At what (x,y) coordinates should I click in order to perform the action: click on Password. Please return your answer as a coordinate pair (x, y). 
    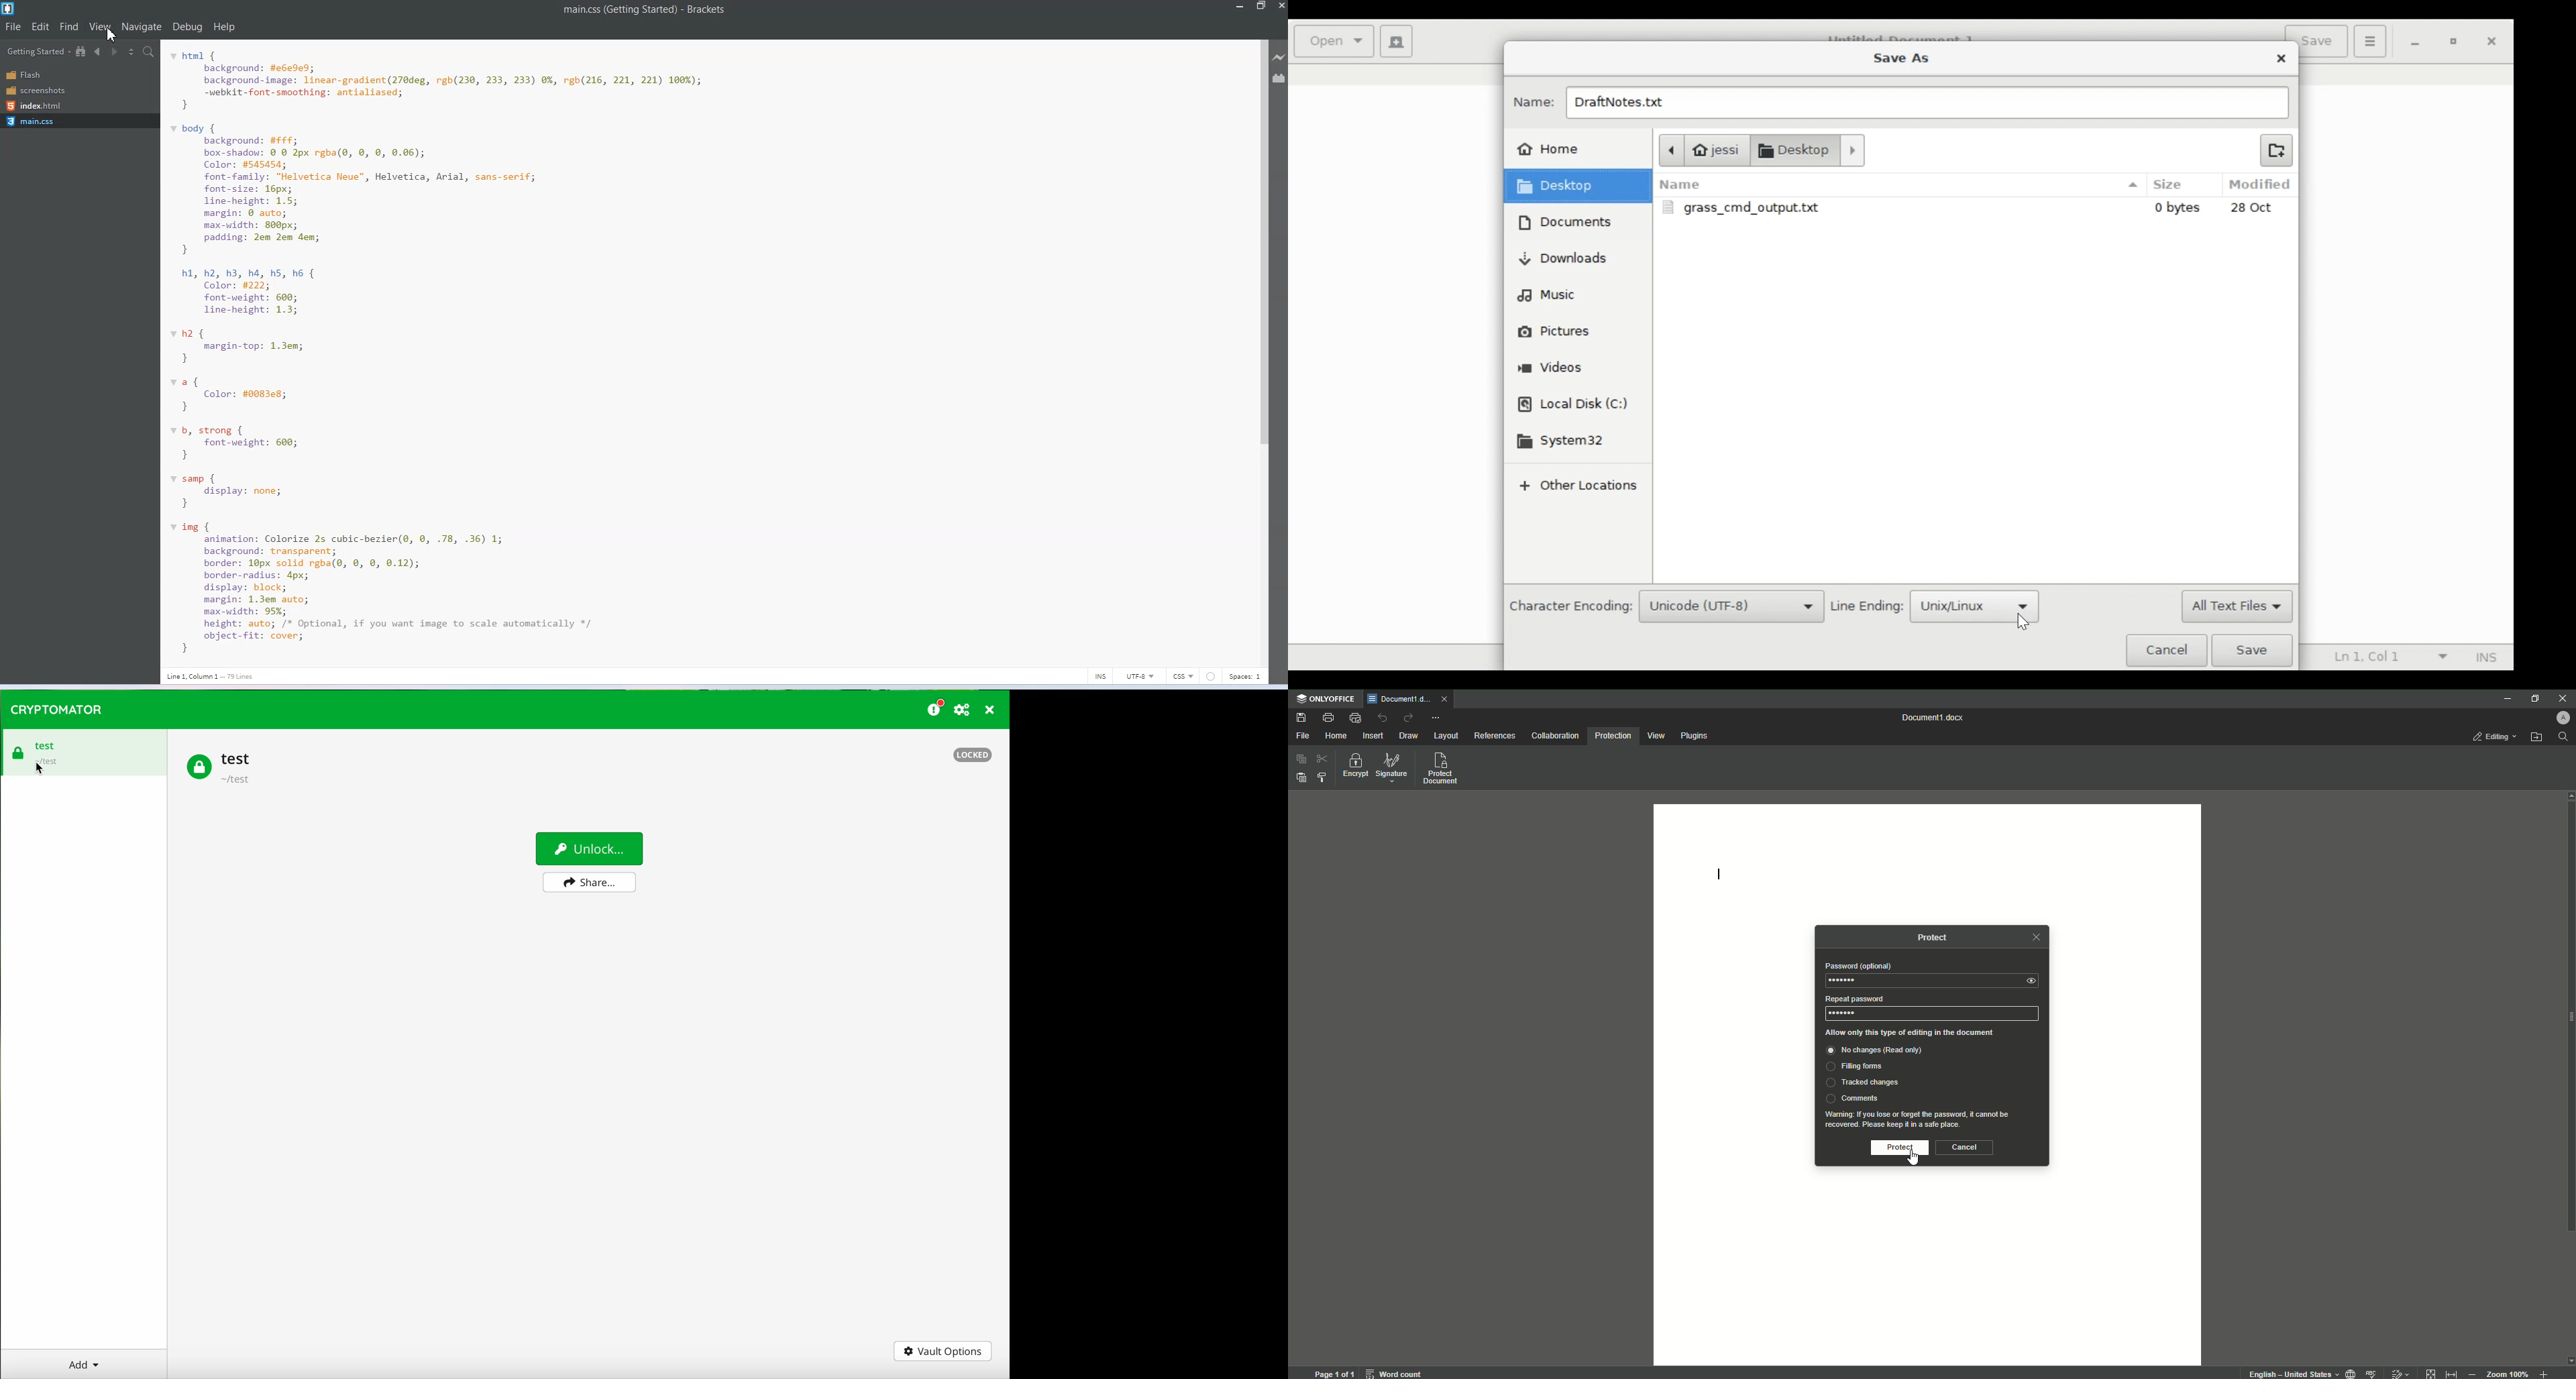
    Looking at the image, I should click on (1845, 981).